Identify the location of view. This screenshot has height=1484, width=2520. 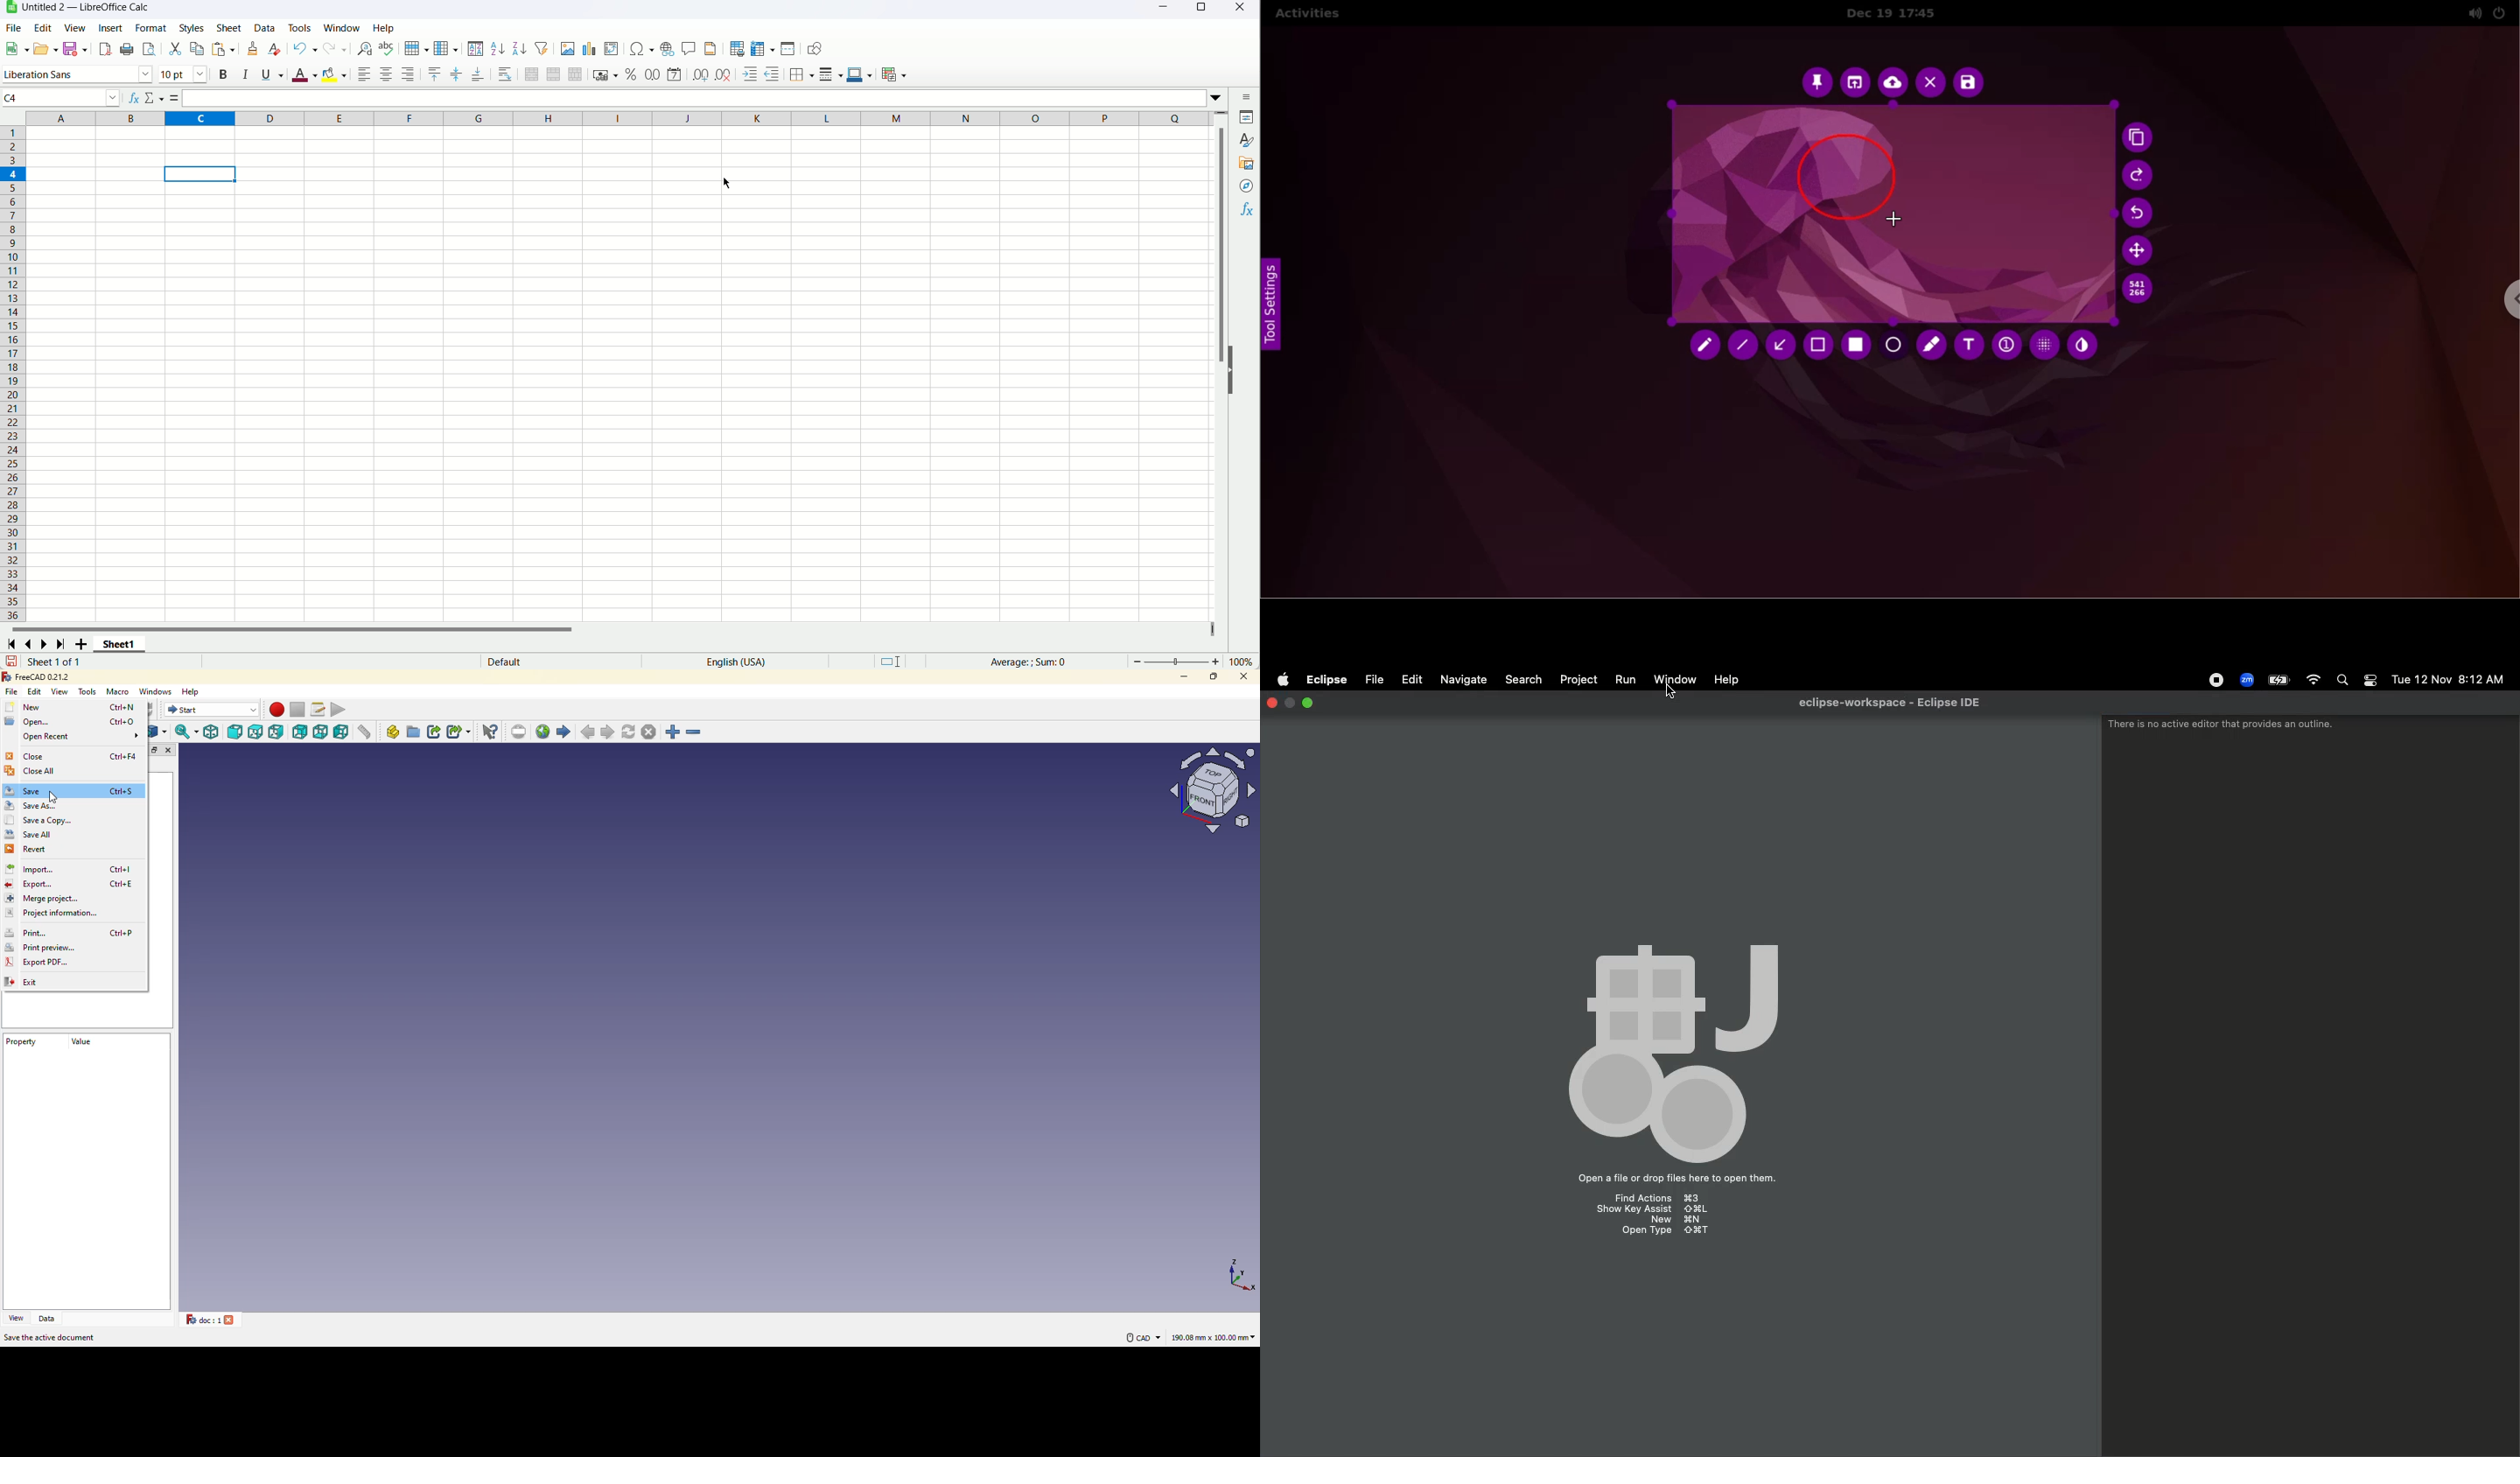
(15, 1318).